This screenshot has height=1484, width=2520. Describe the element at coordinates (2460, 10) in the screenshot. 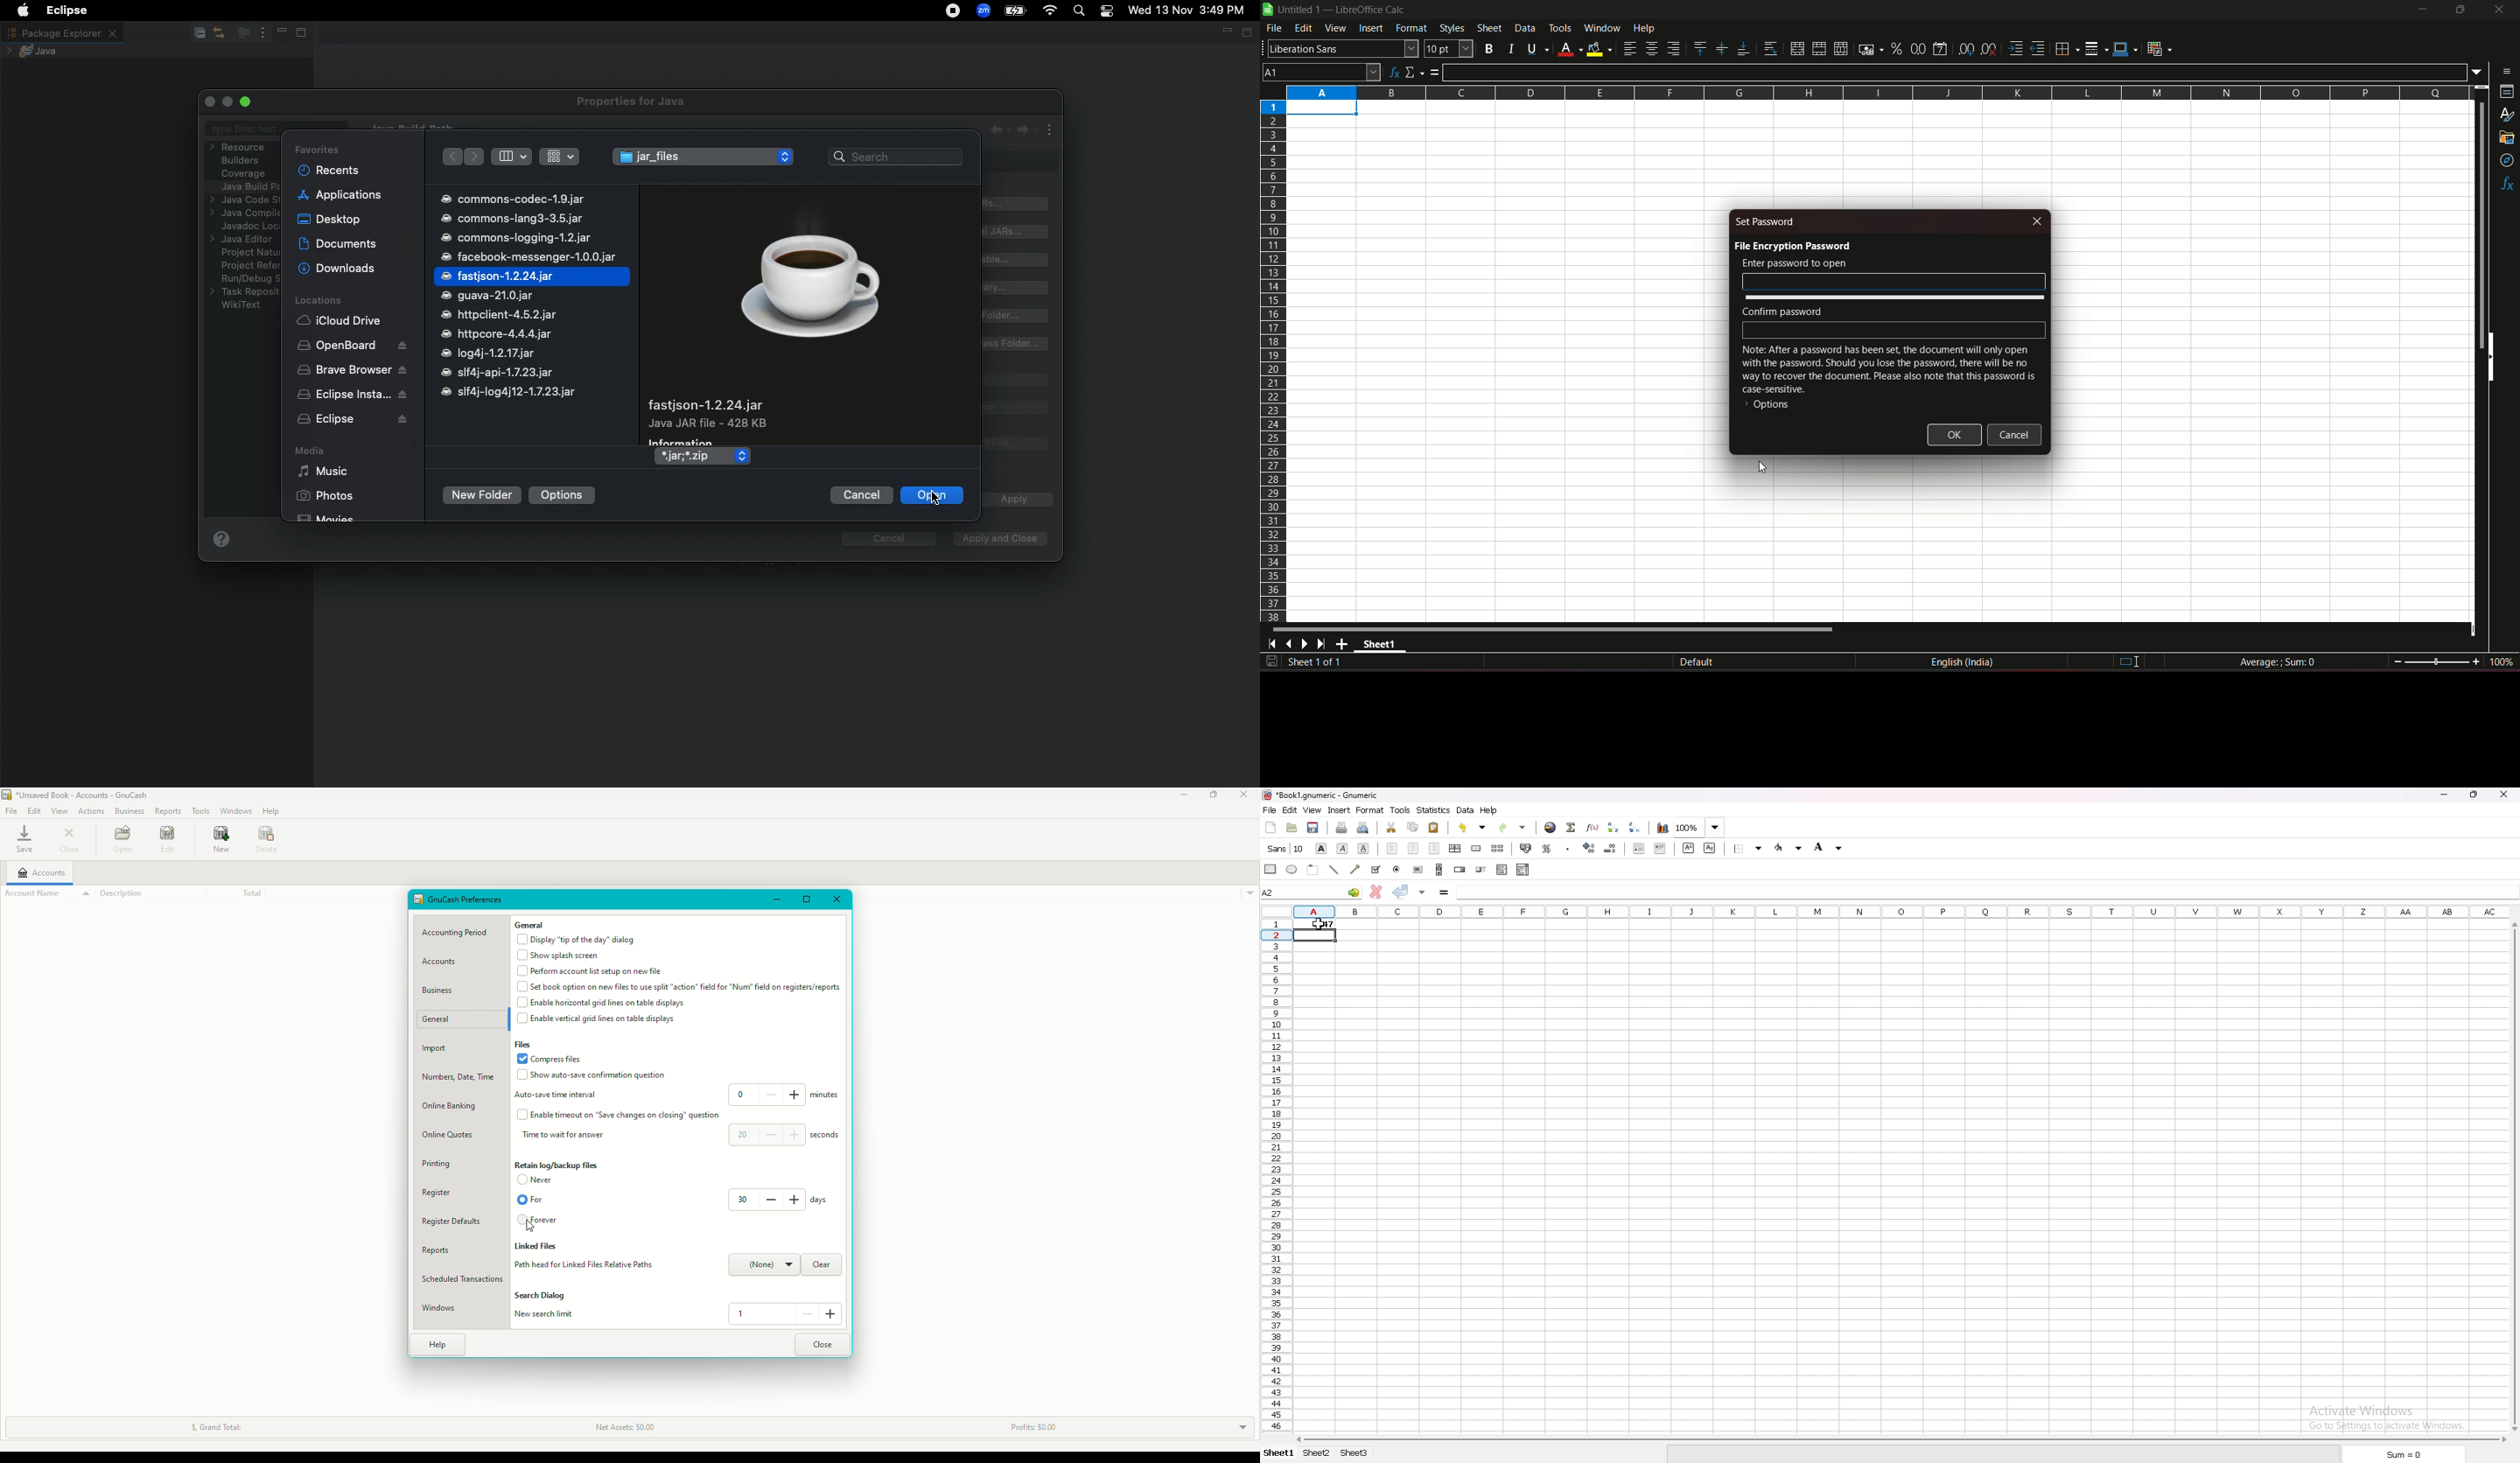

I see `maximize` at that location.